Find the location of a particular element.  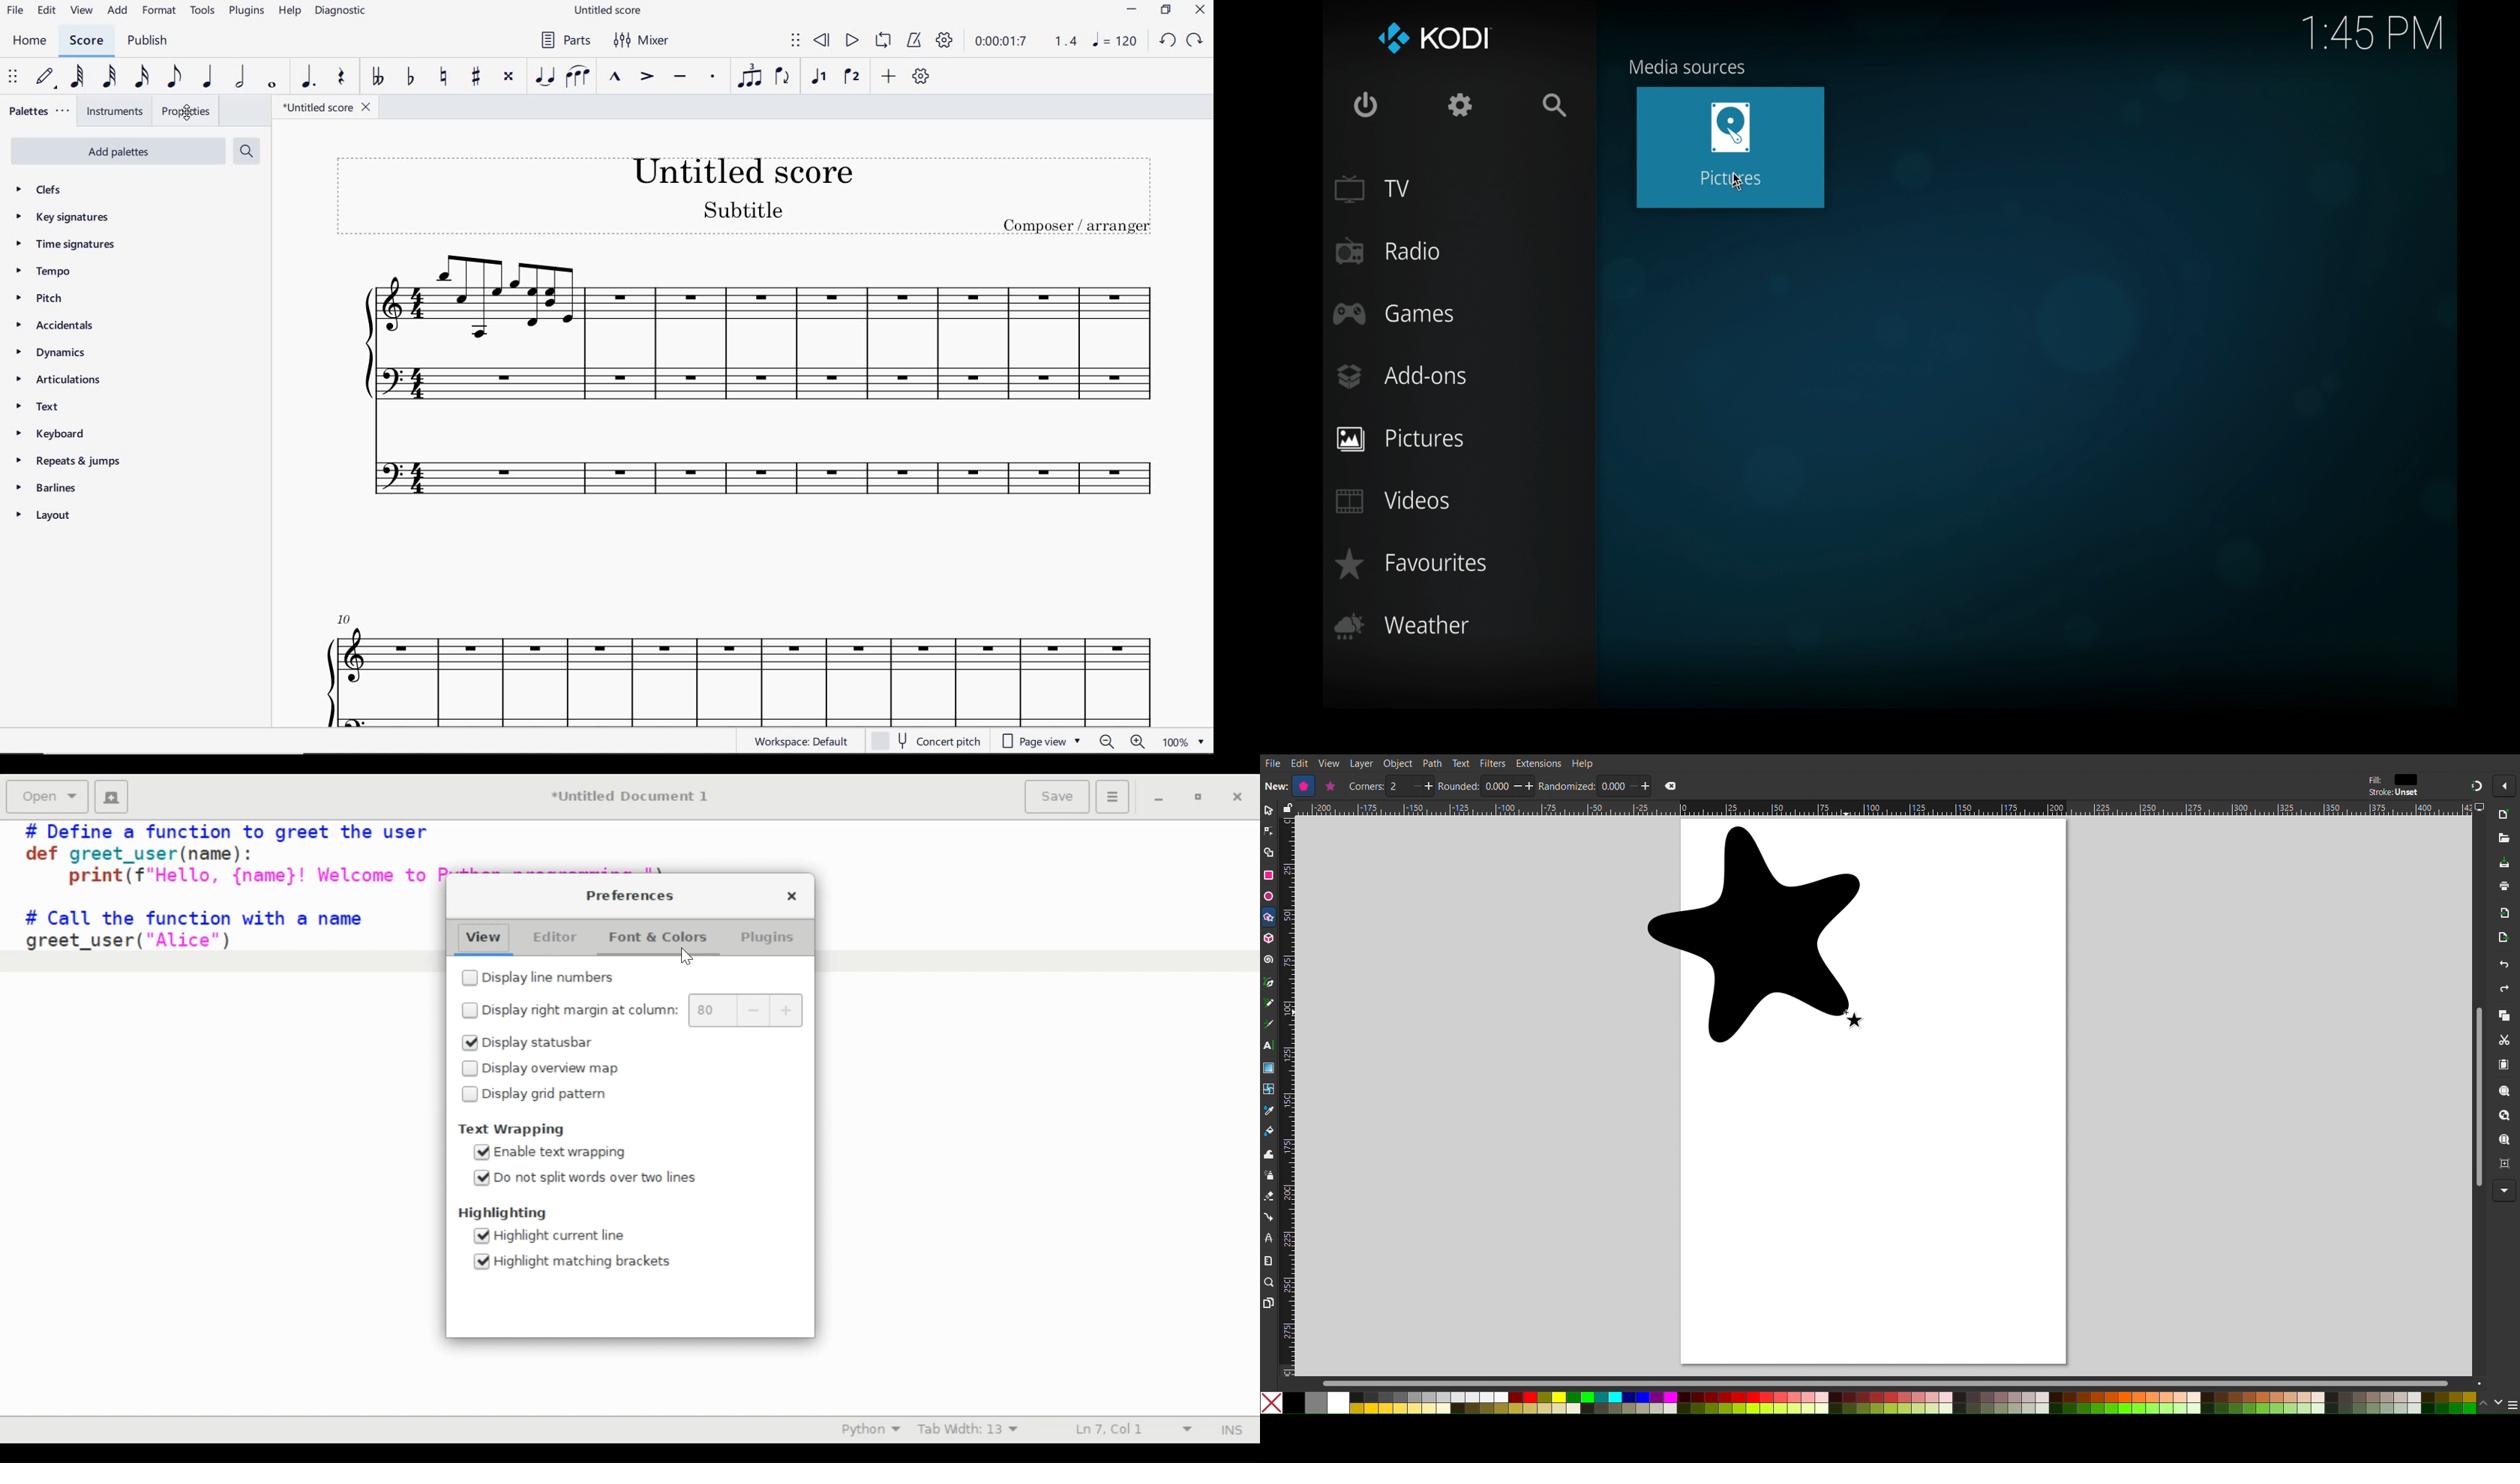

View is located at coordinates (1330, 764).